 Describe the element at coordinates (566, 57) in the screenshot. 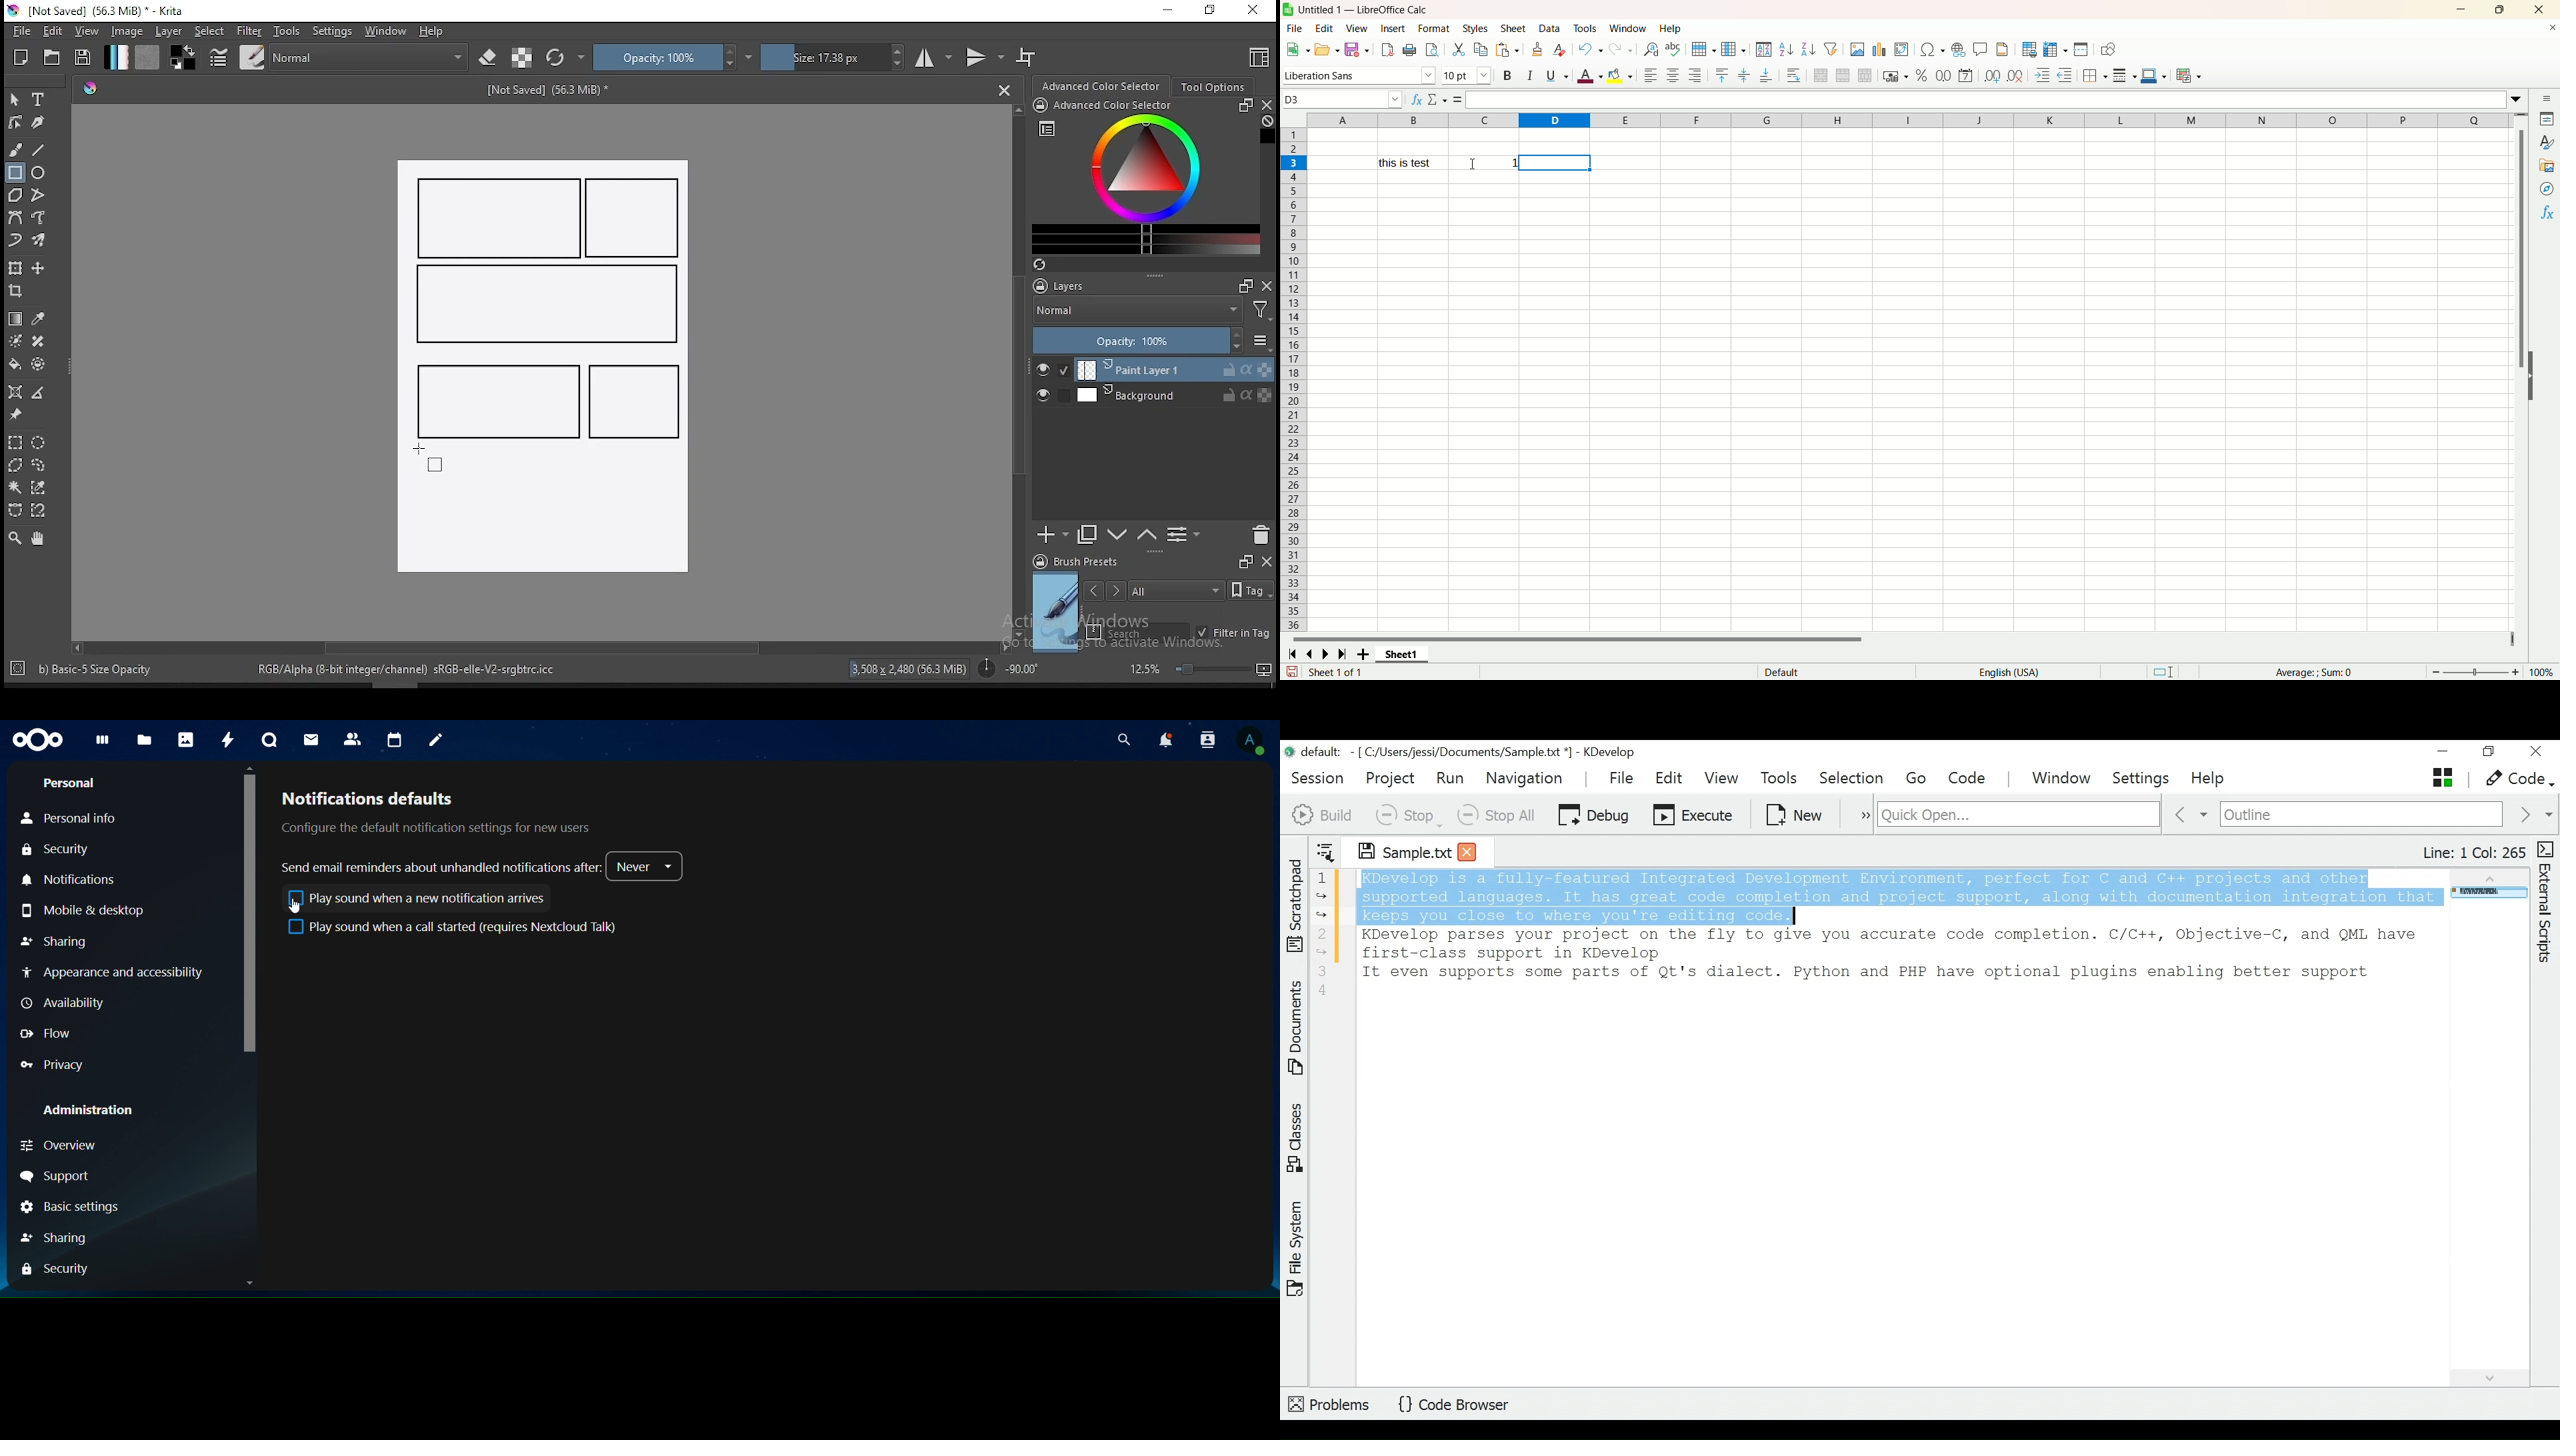

I see `reload original preset` at that location.